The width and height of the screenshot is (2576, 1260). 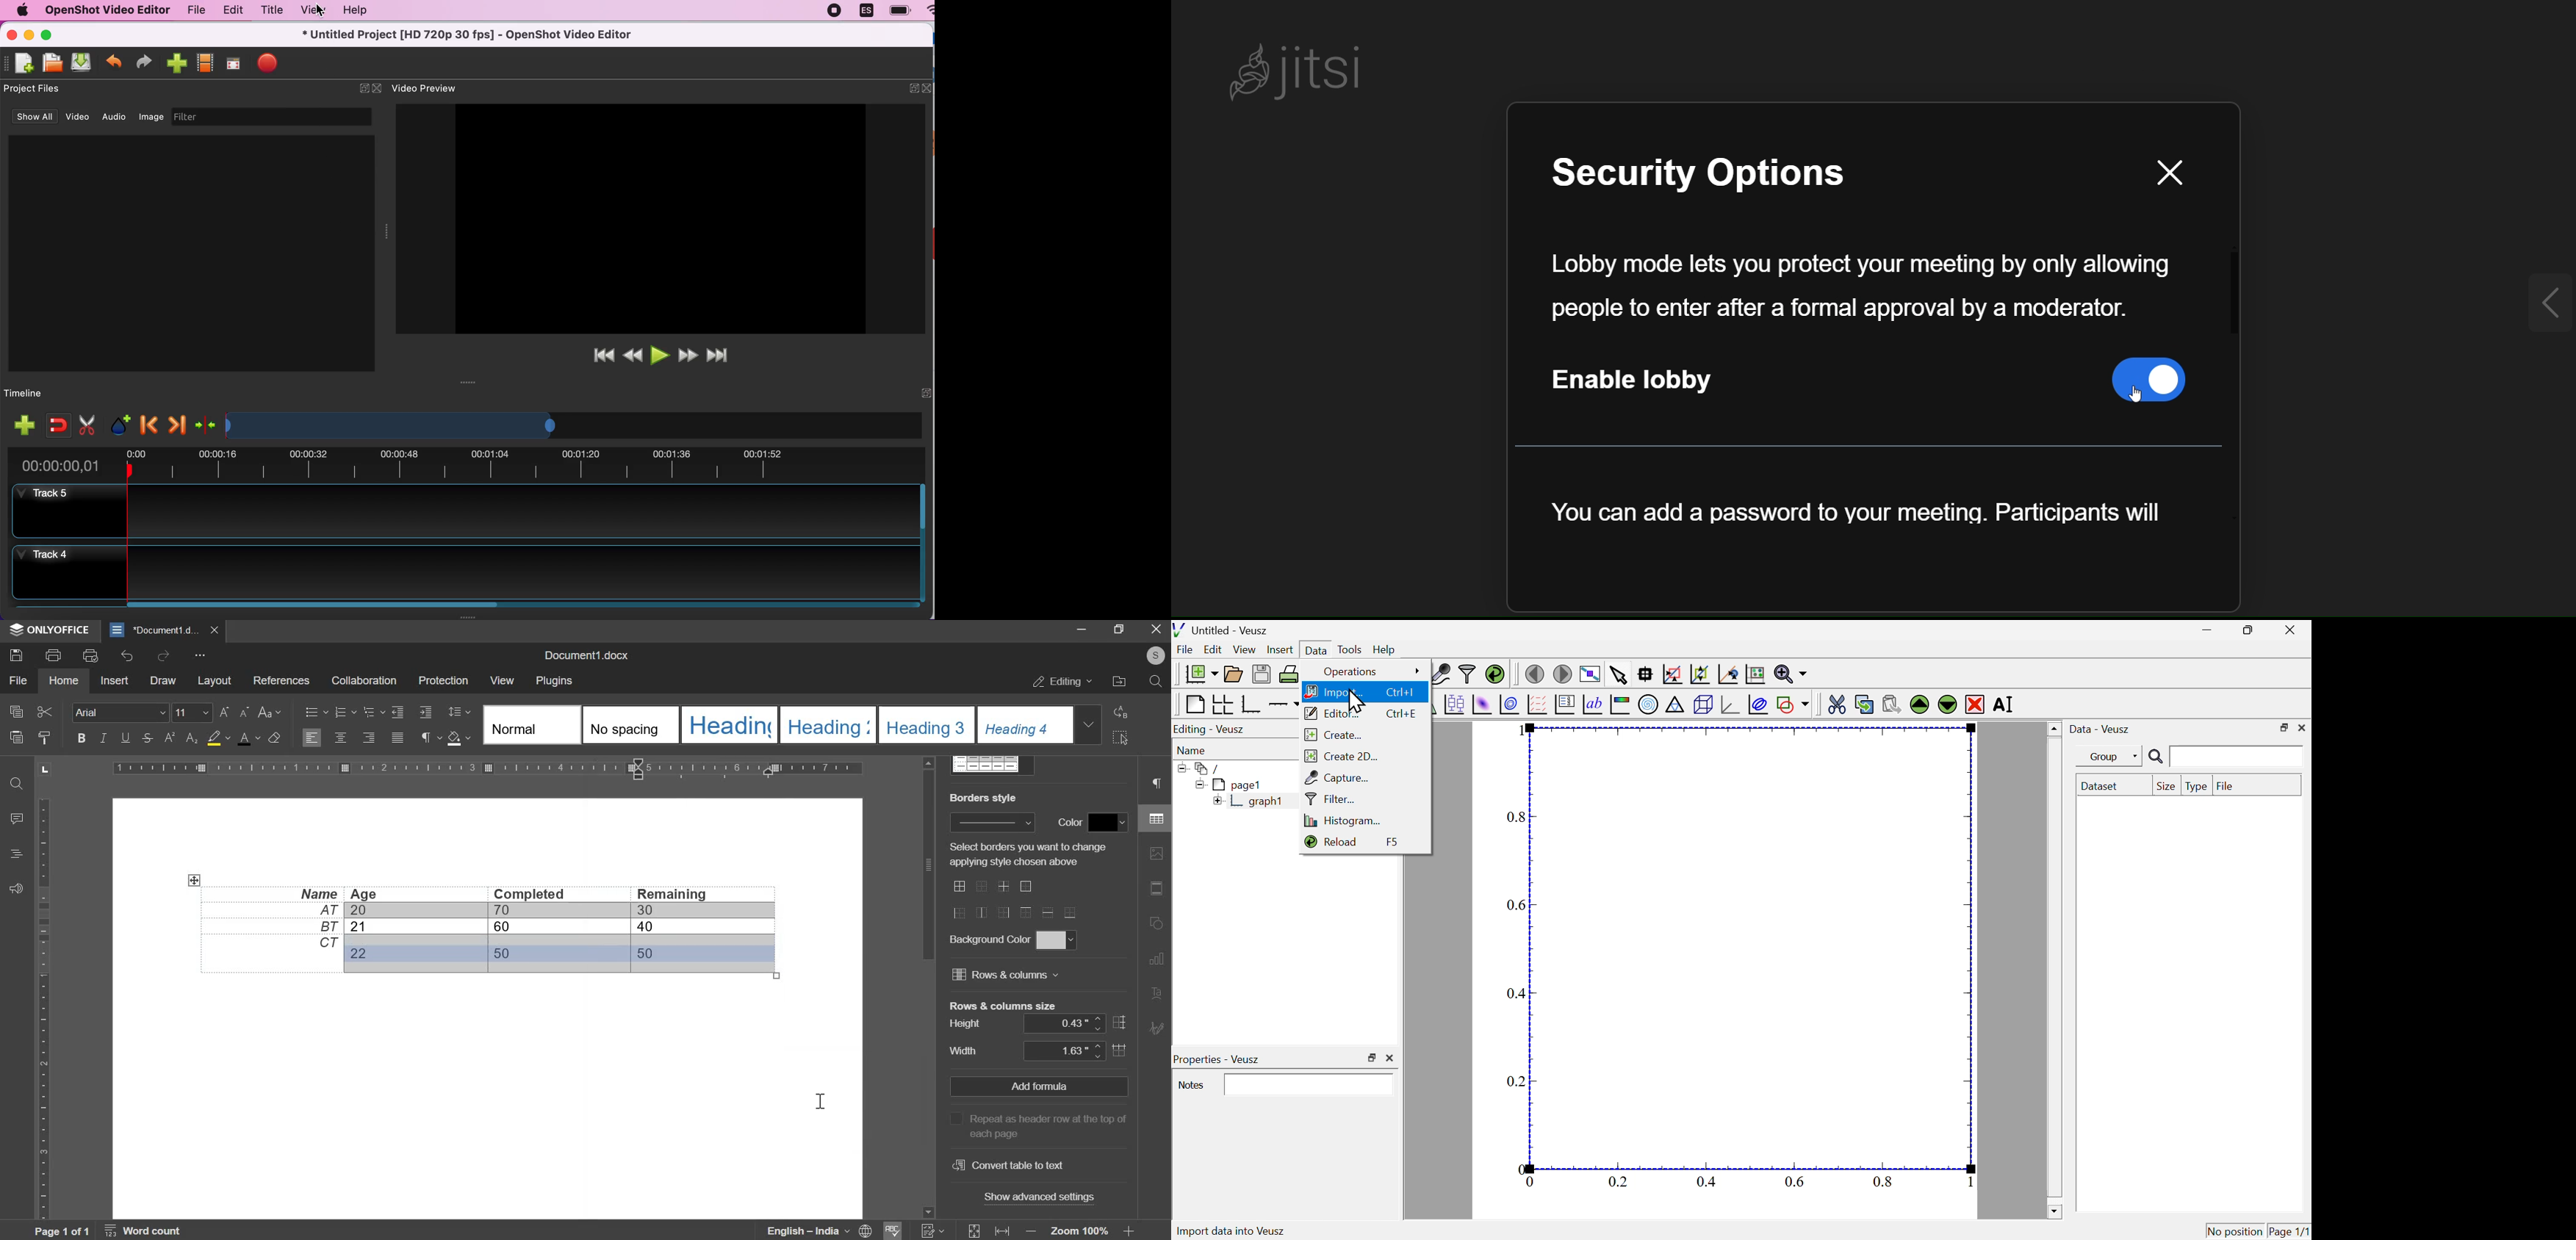 What do you see at coordinates (1331, 799) in the screenshot?
I see ` Filter...` at bounding box center [1331, 799].